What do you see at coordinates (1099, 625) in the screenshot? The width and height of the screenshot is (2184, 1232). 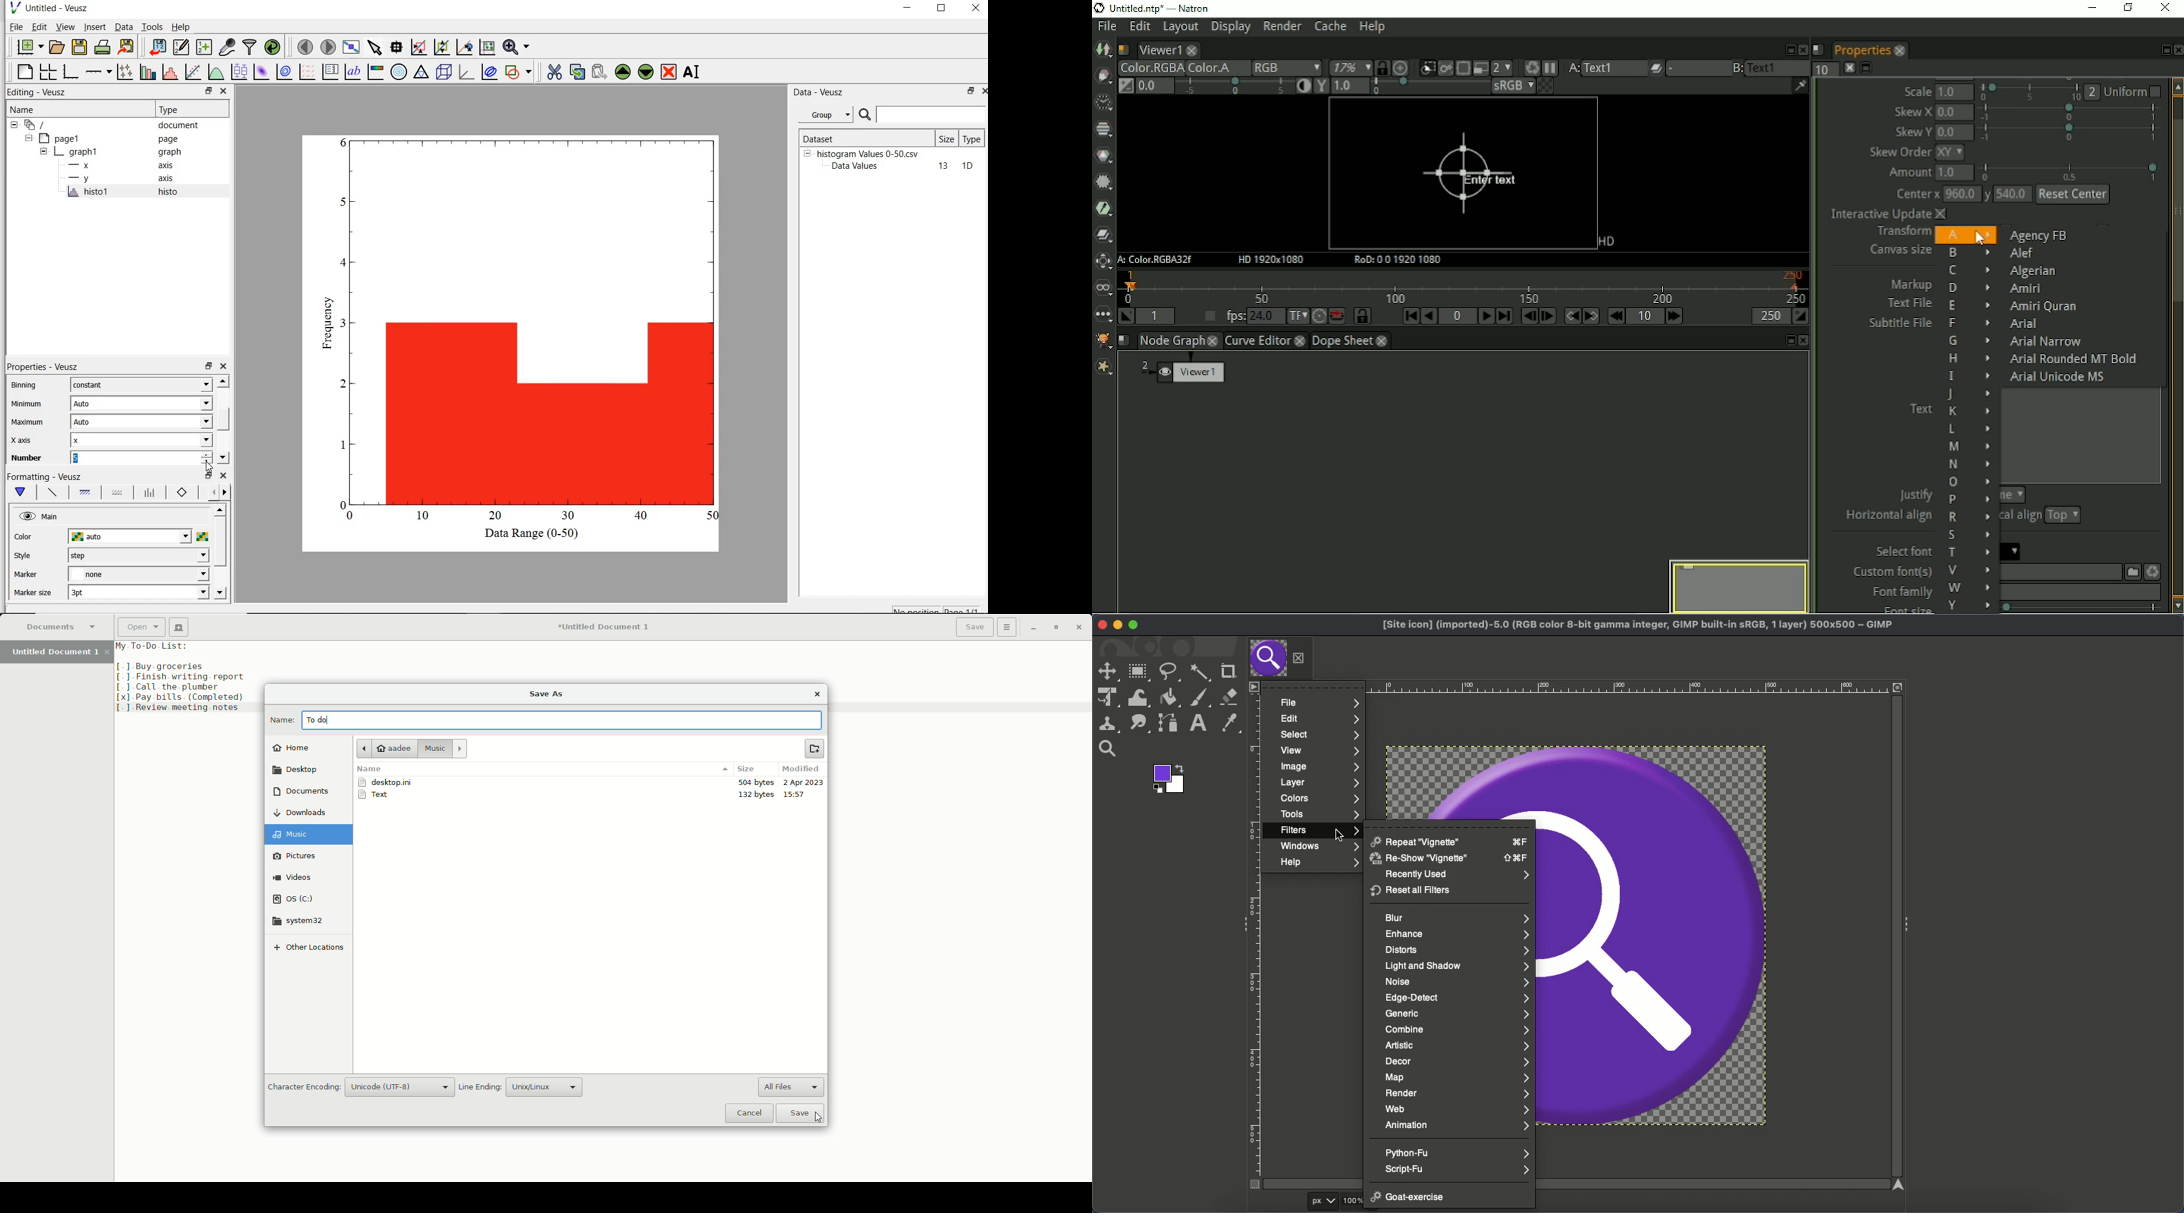 I see `Close` at bounding box center [1099, 625].